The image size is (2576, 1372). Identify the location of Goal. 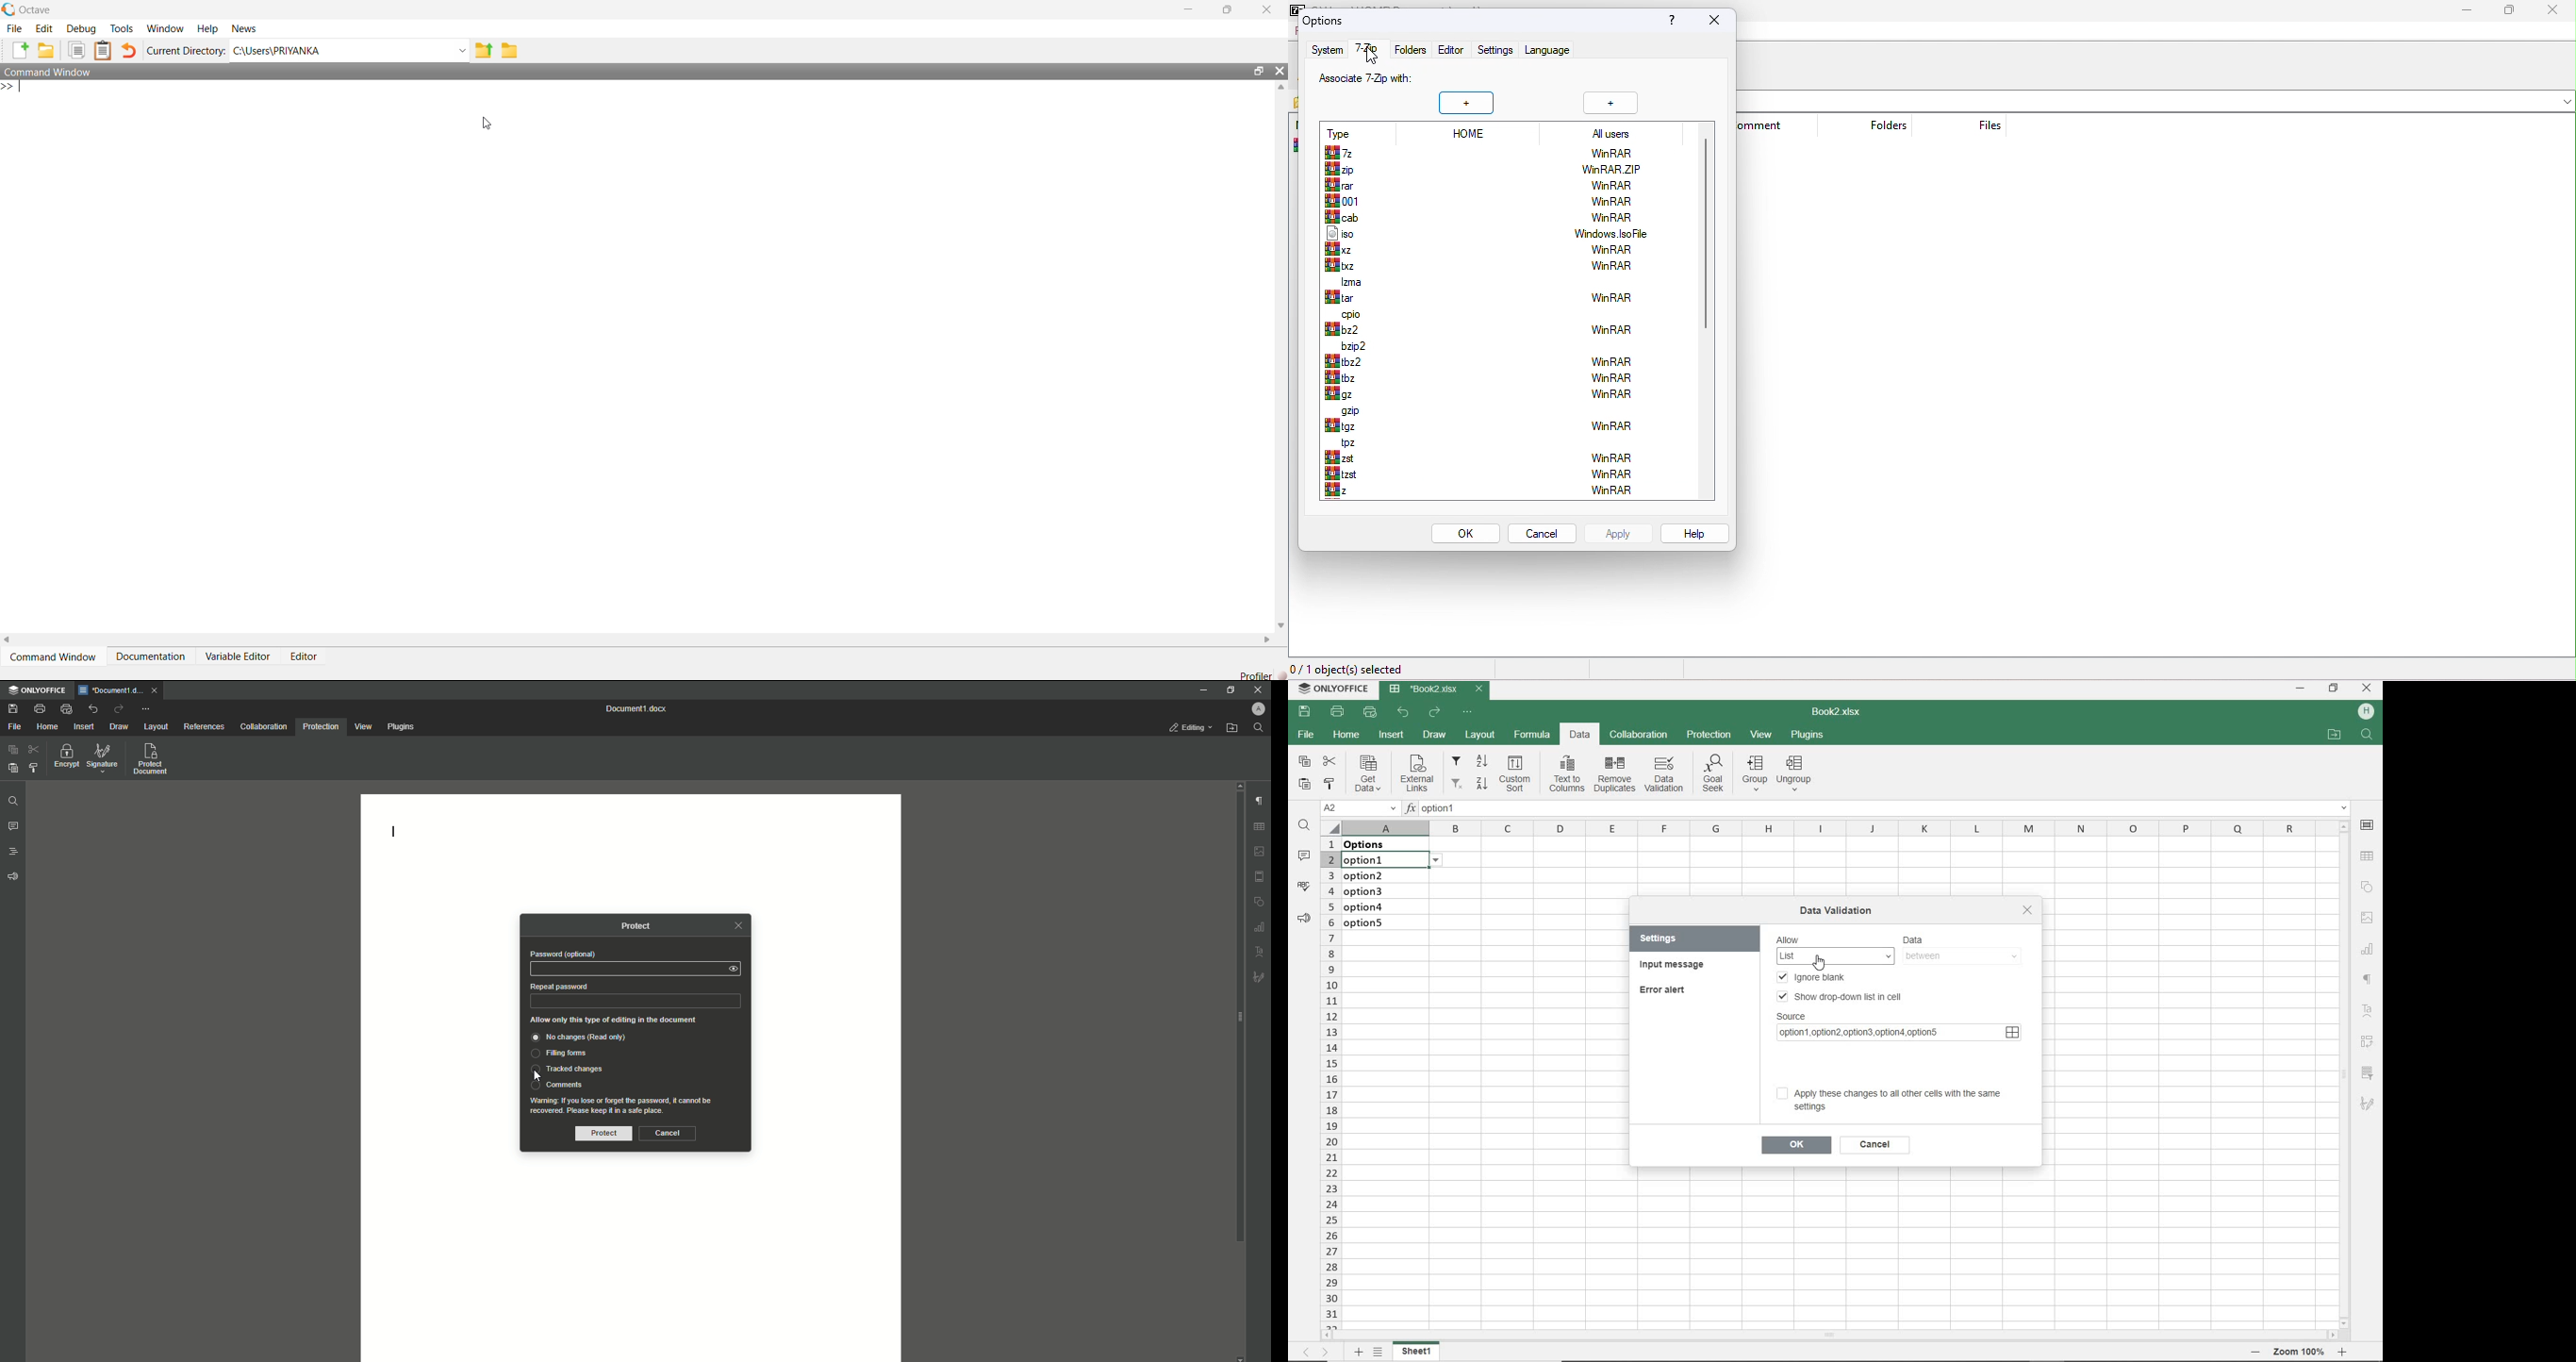
(1711, 776).